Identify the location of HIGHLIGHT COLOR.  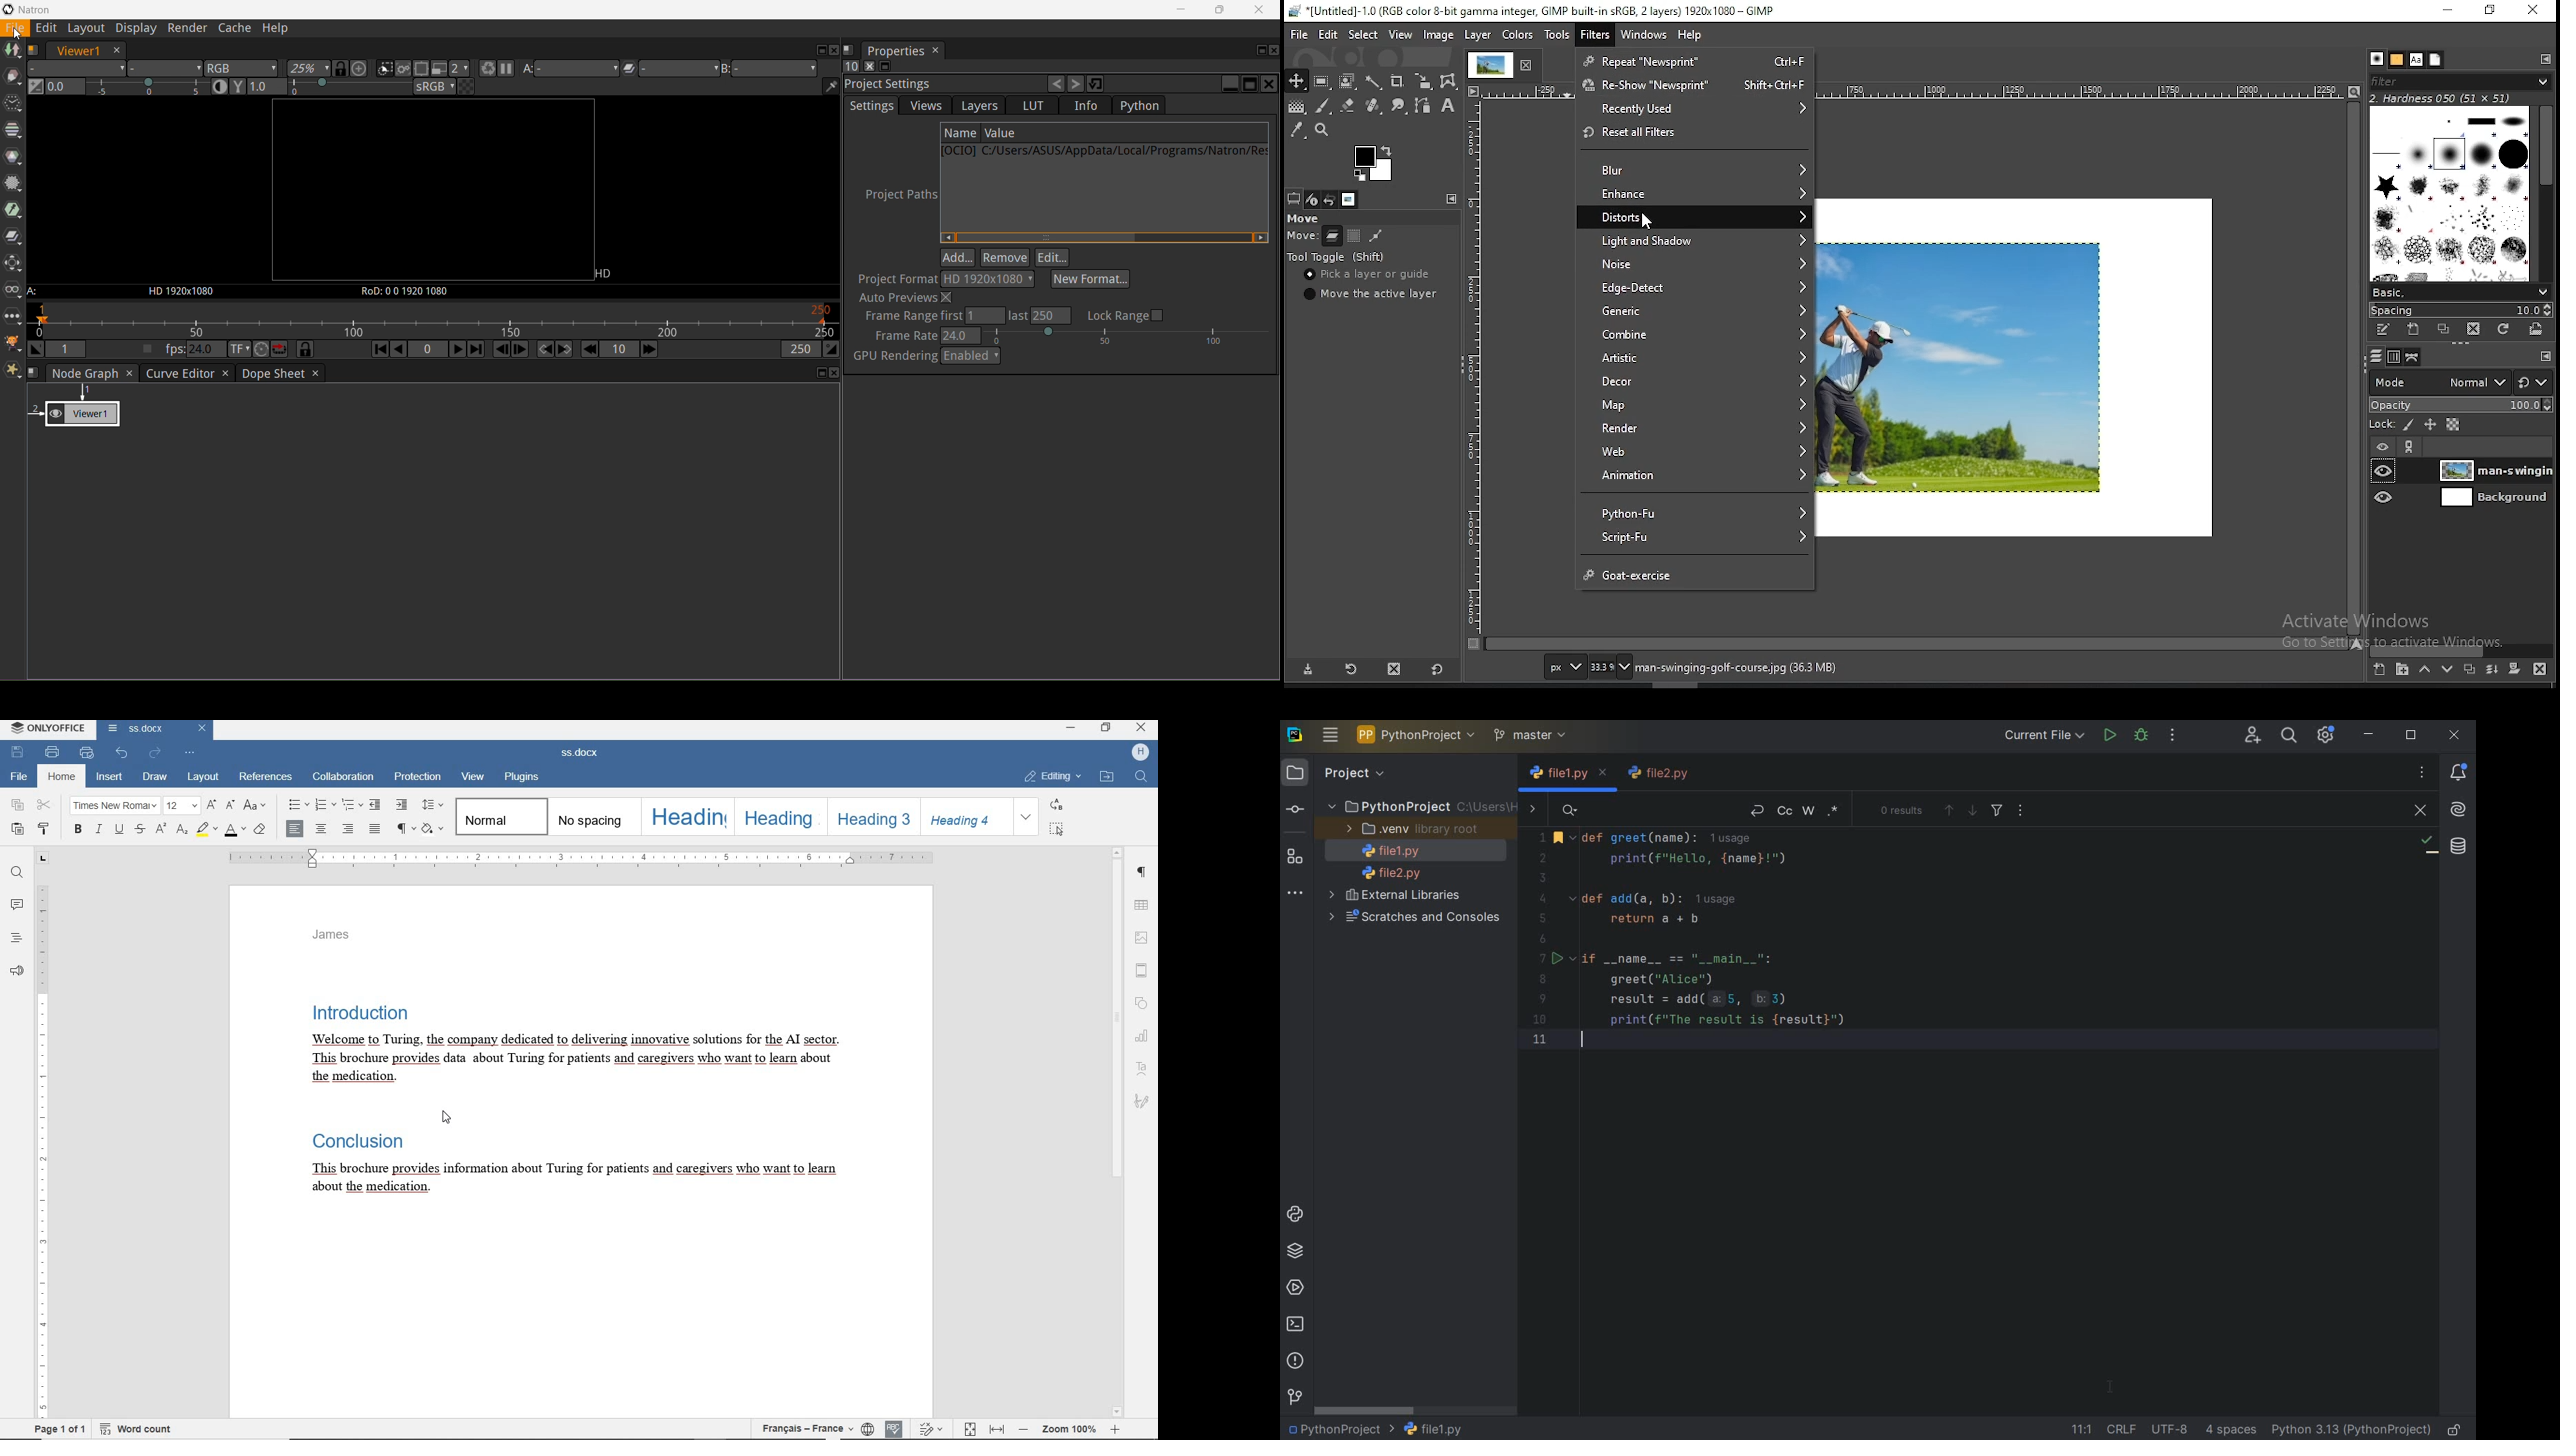
(206, 830).